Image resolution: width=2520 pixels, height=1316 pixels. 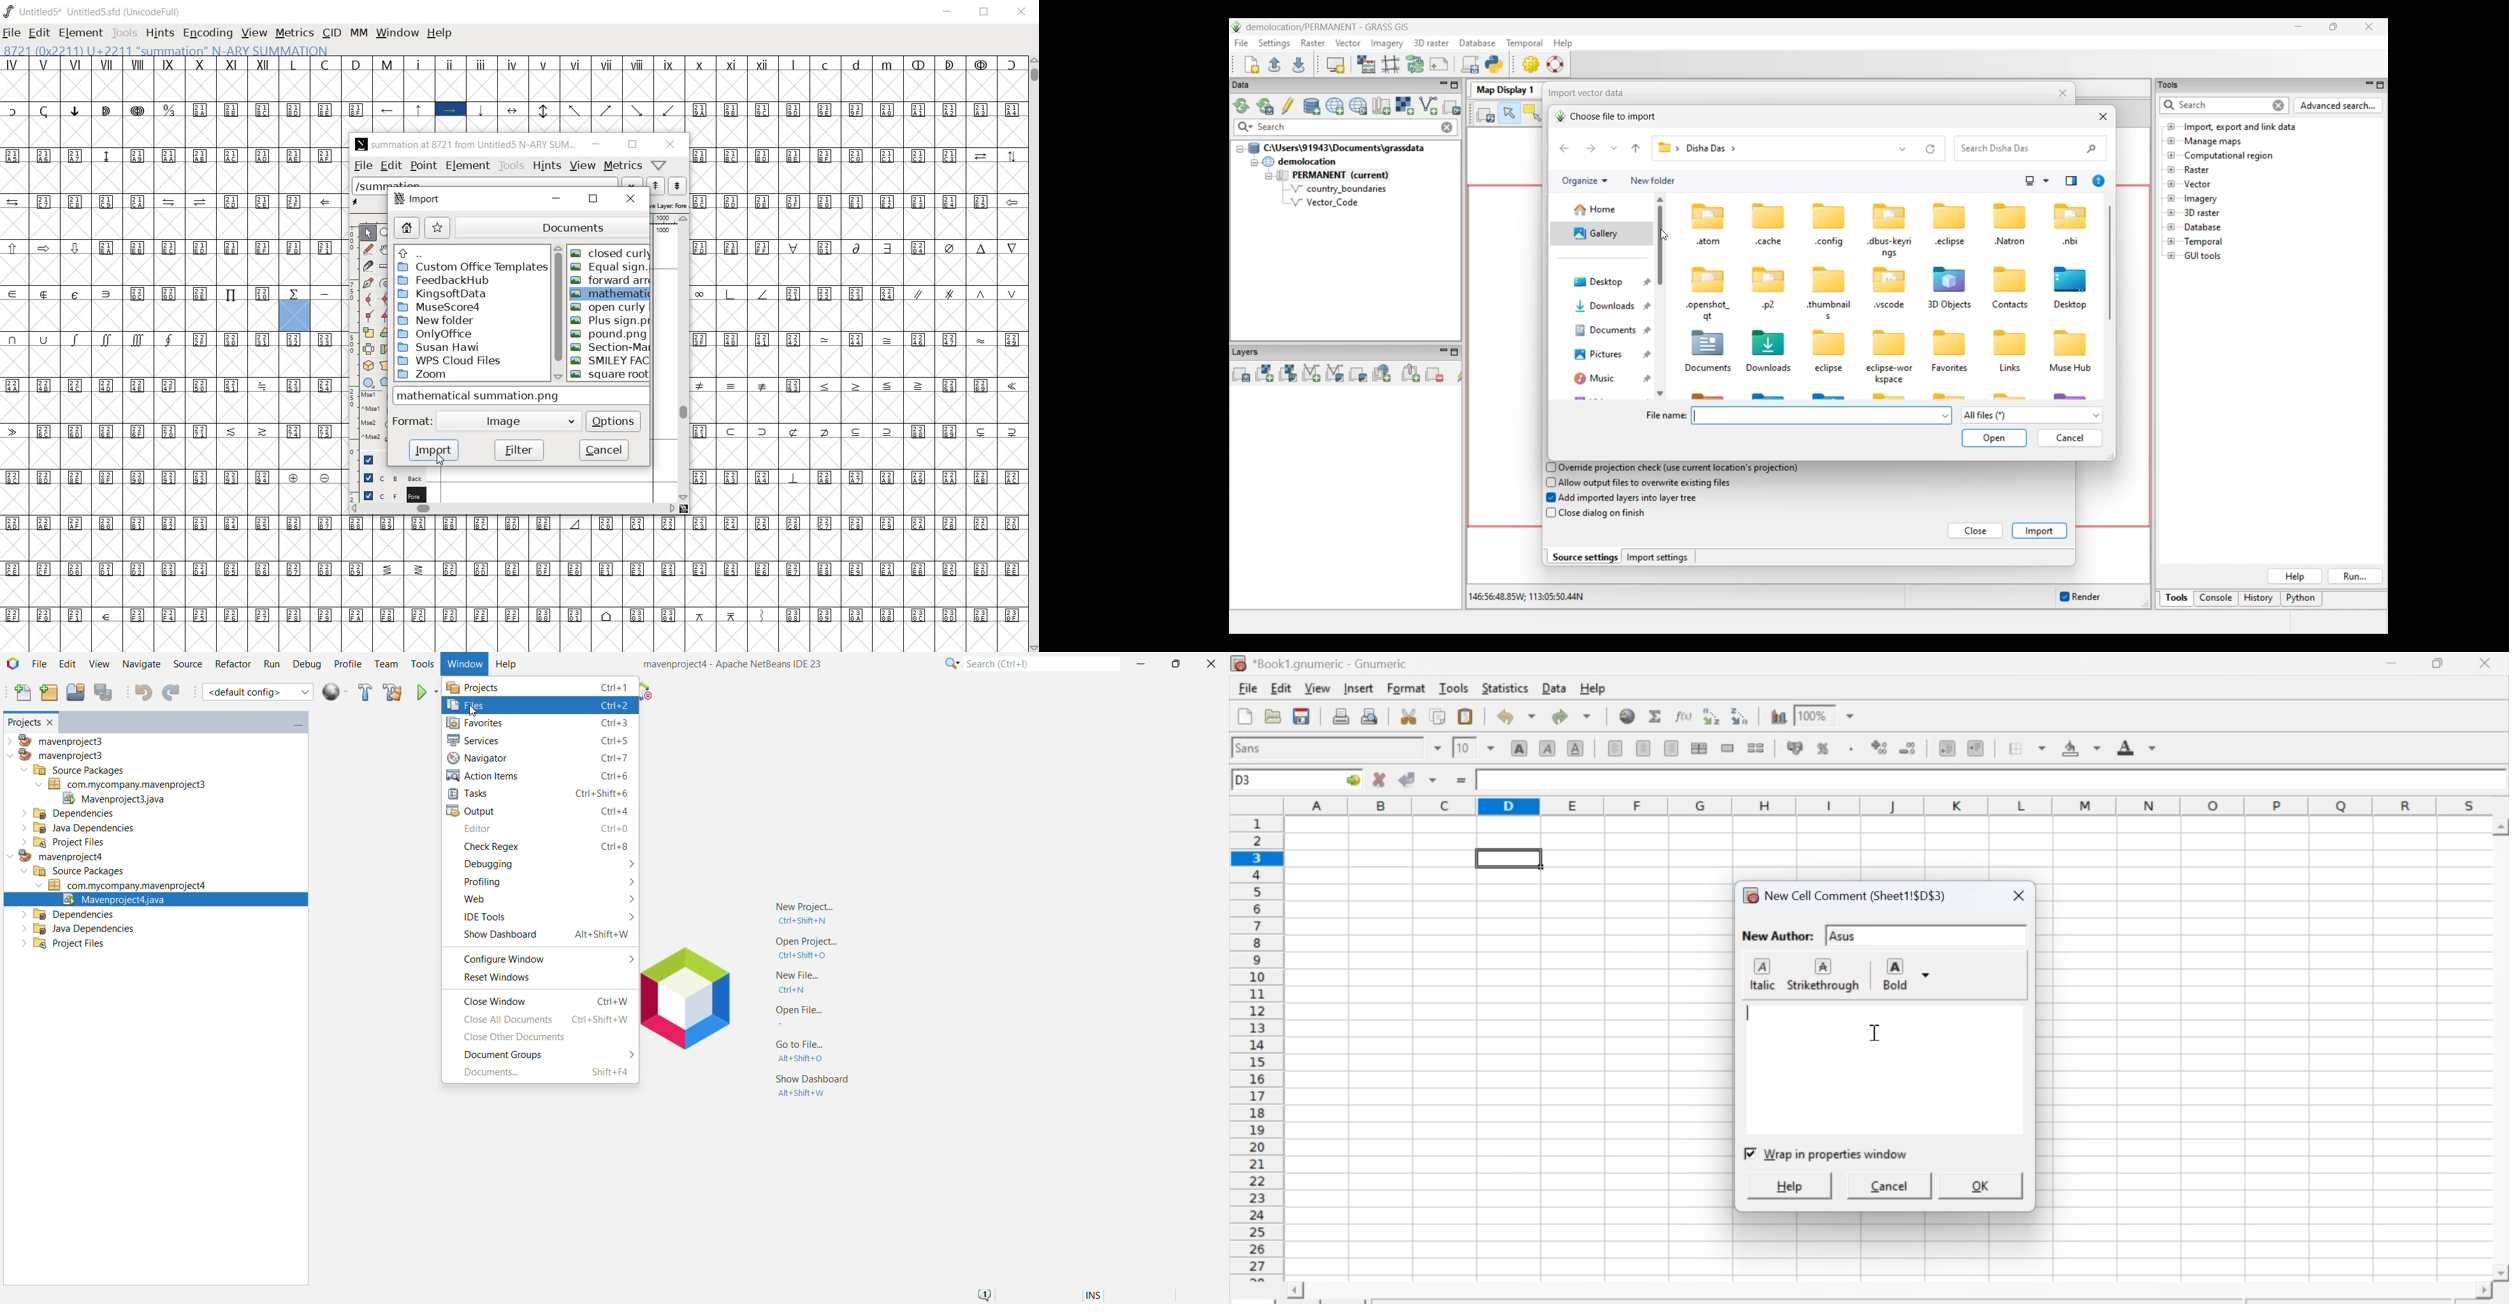 What do you see at coordinates (60, 740) in the screenshot?
I see `mavenproject3` at bounding box center [60, 740].